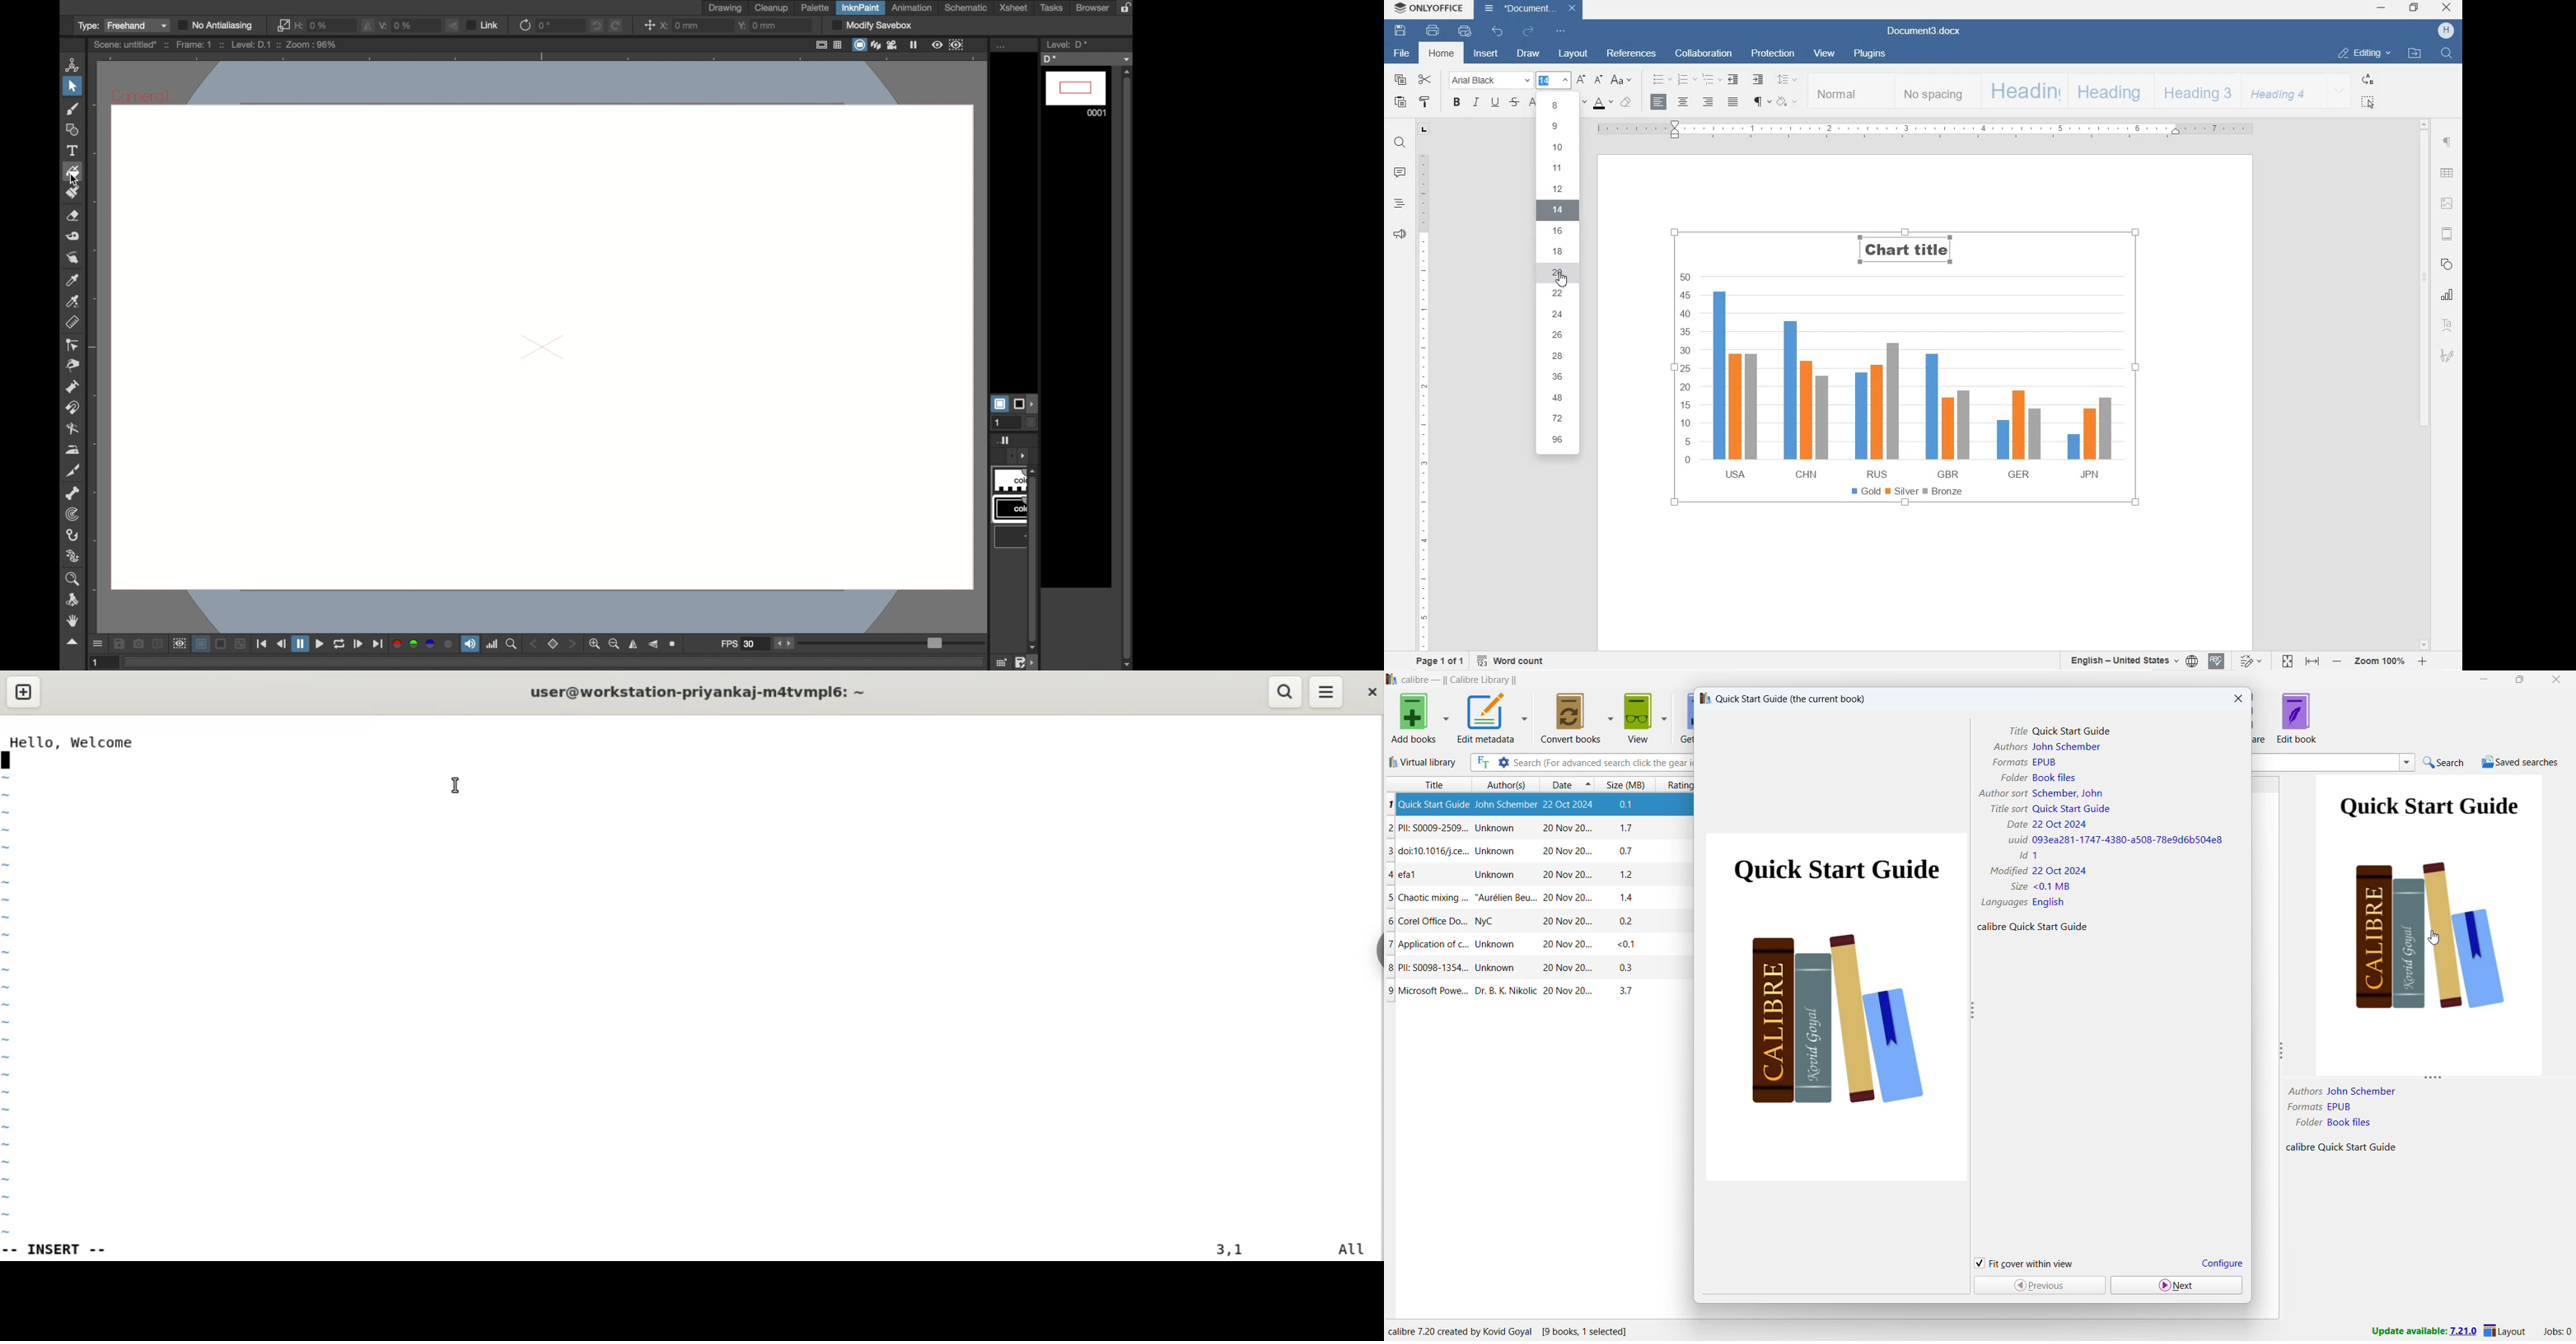 The width and height of the screenshot is (2576, 1344). Describe the element at coordinates (1424, 128) in the screenshot. I see `TAB` at that location.